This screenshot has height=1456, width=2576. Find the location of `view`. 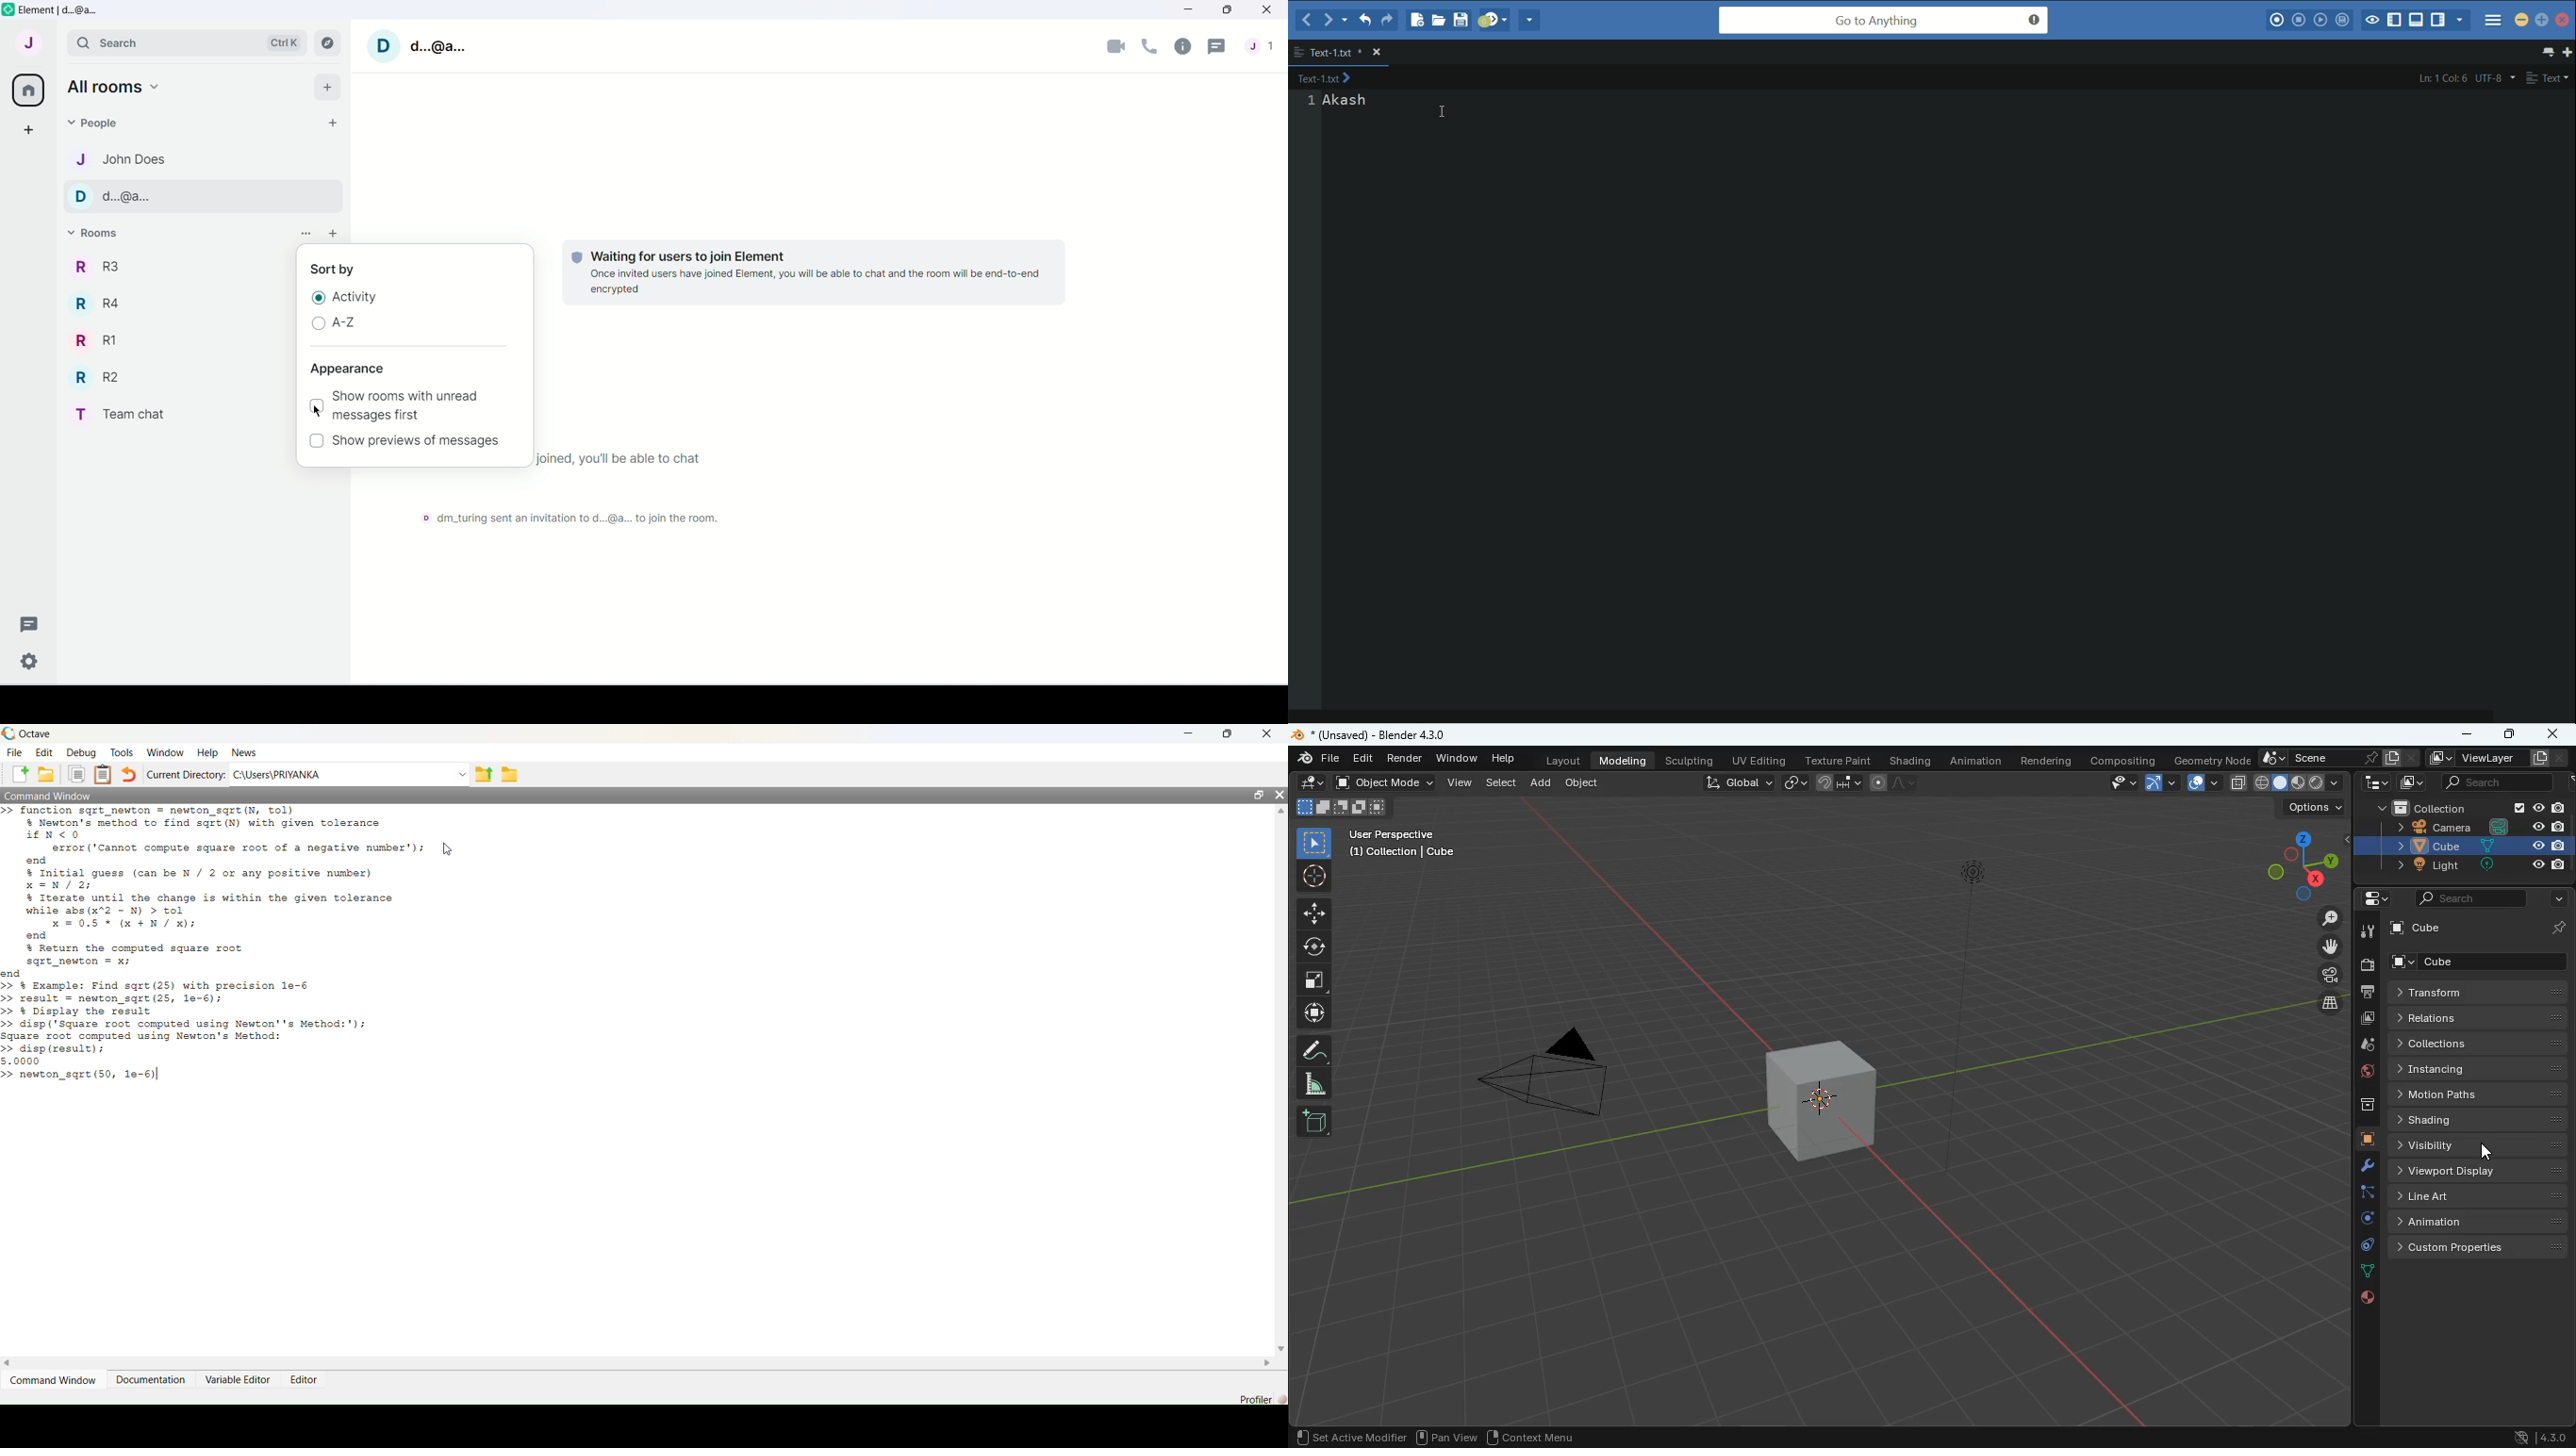

view is located at coordinates (1461, 784).